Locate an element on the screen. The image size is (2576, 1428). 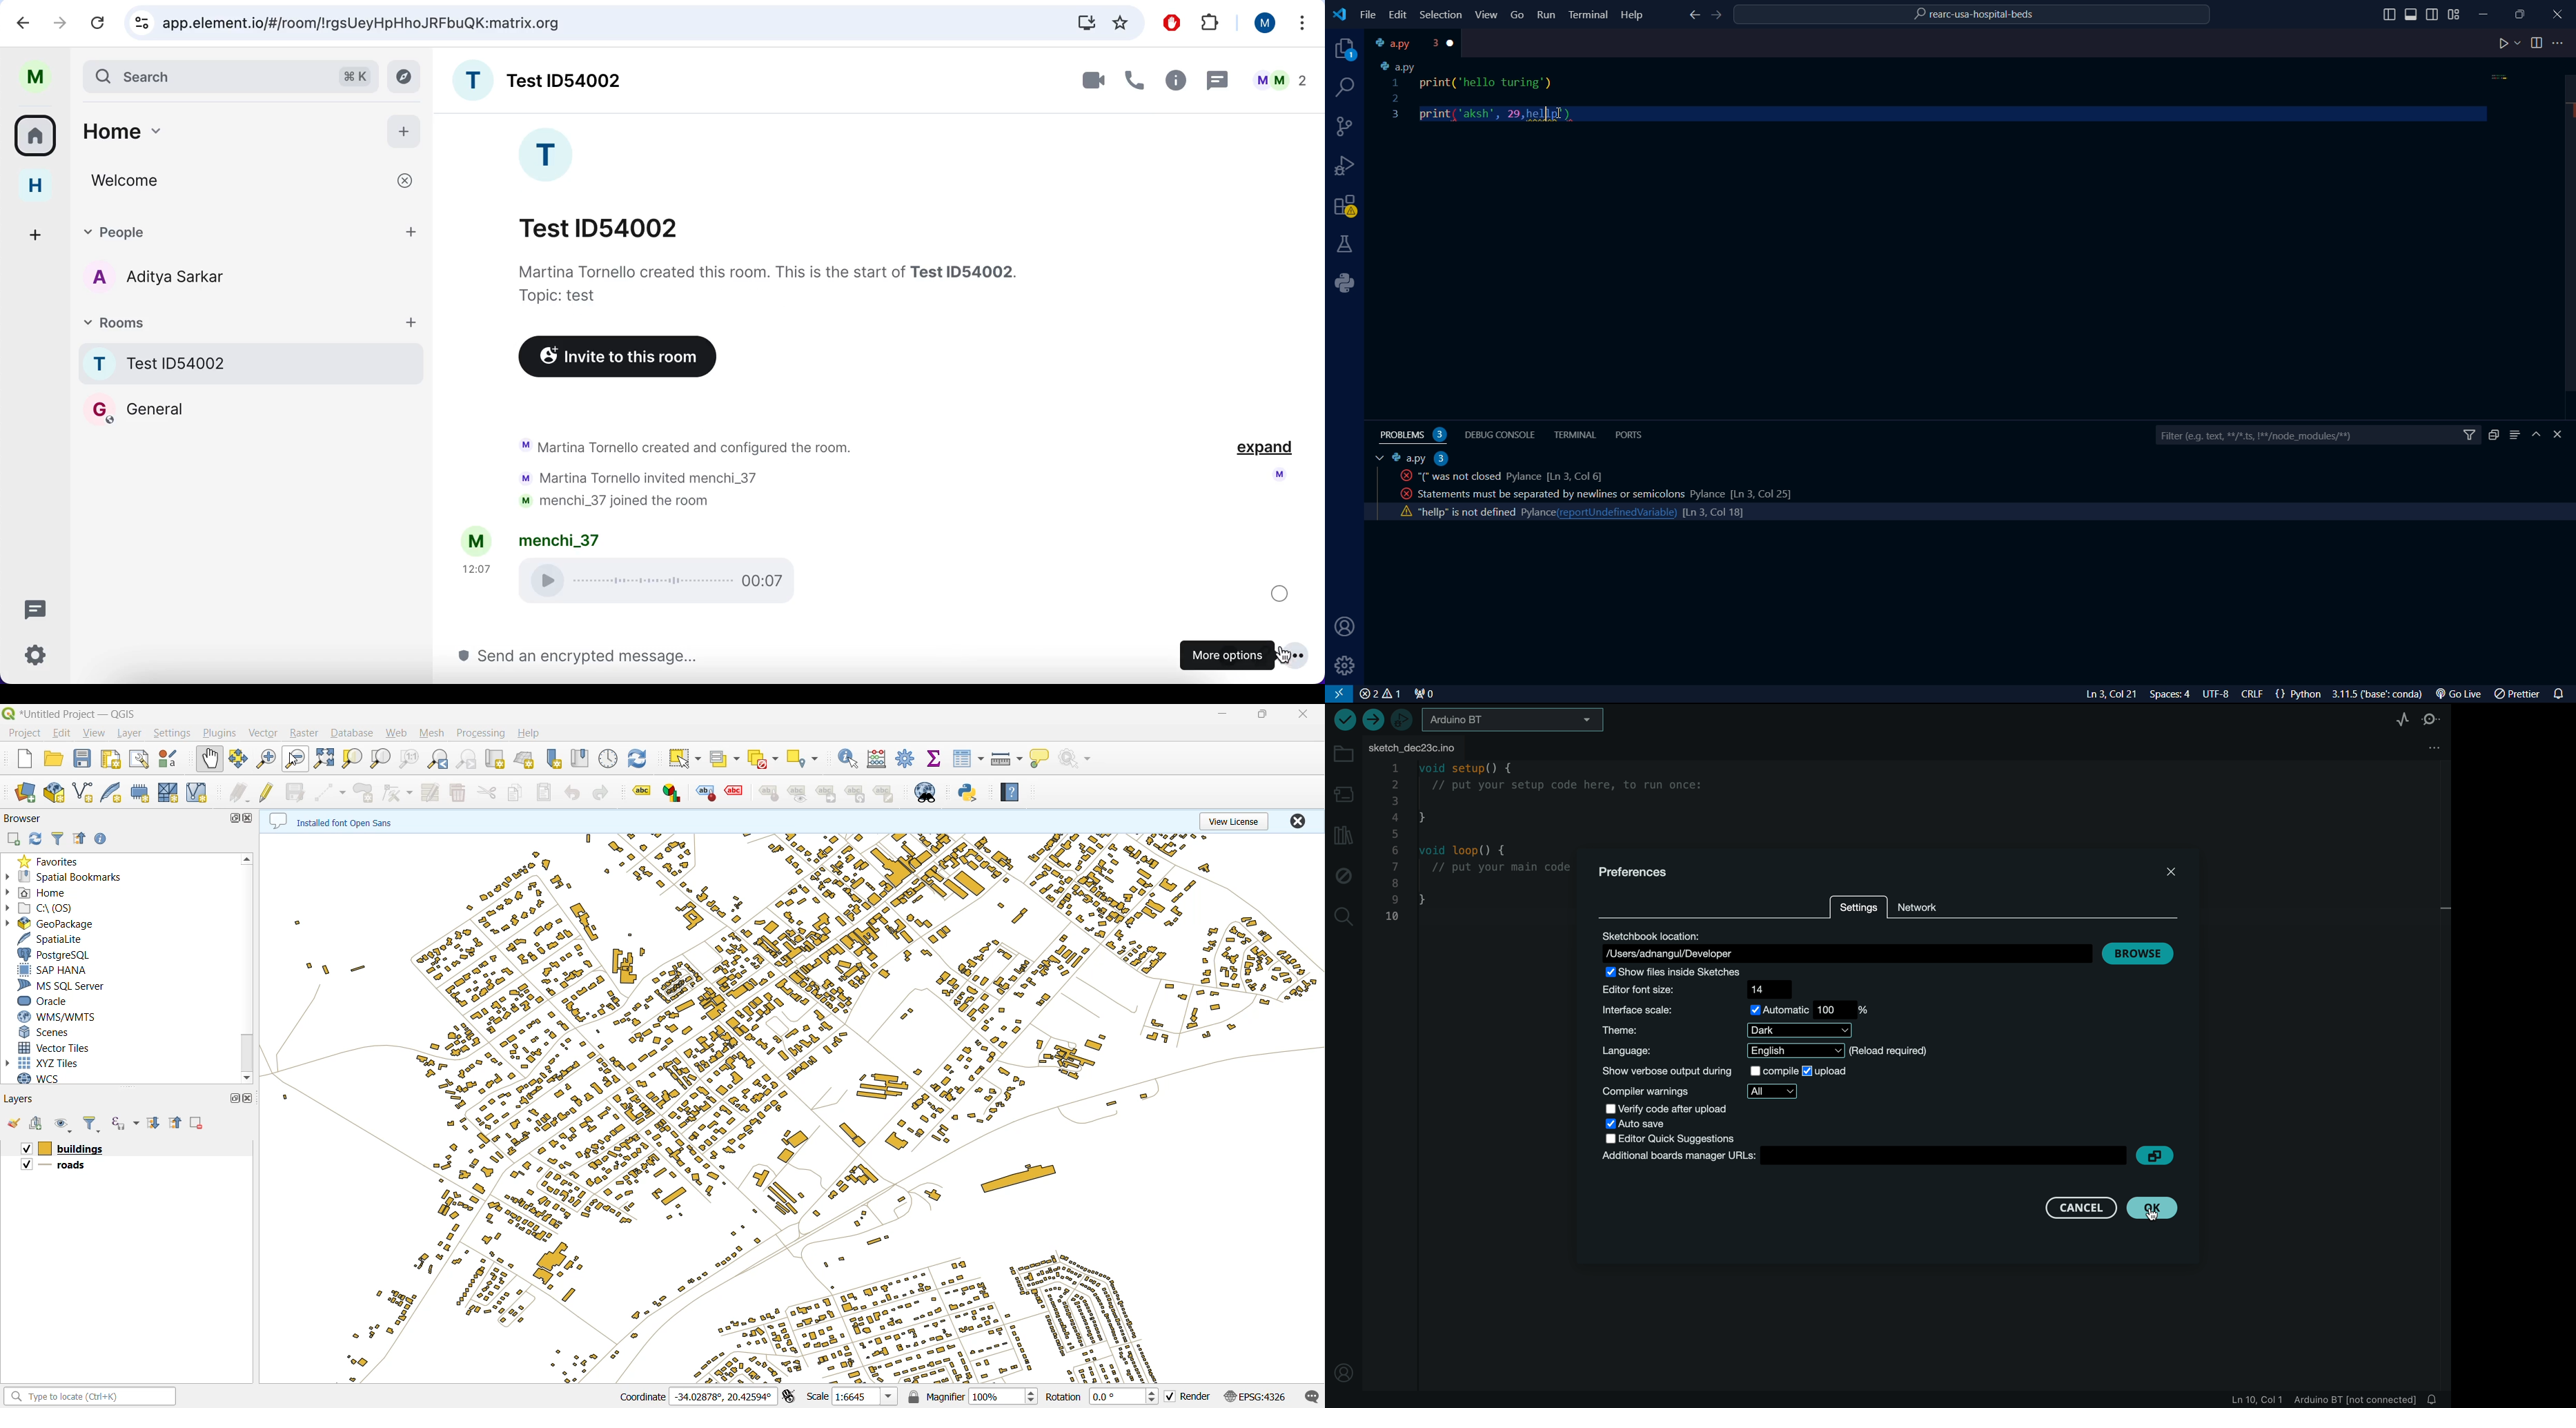
ports is located at coordinates (1632, 434).